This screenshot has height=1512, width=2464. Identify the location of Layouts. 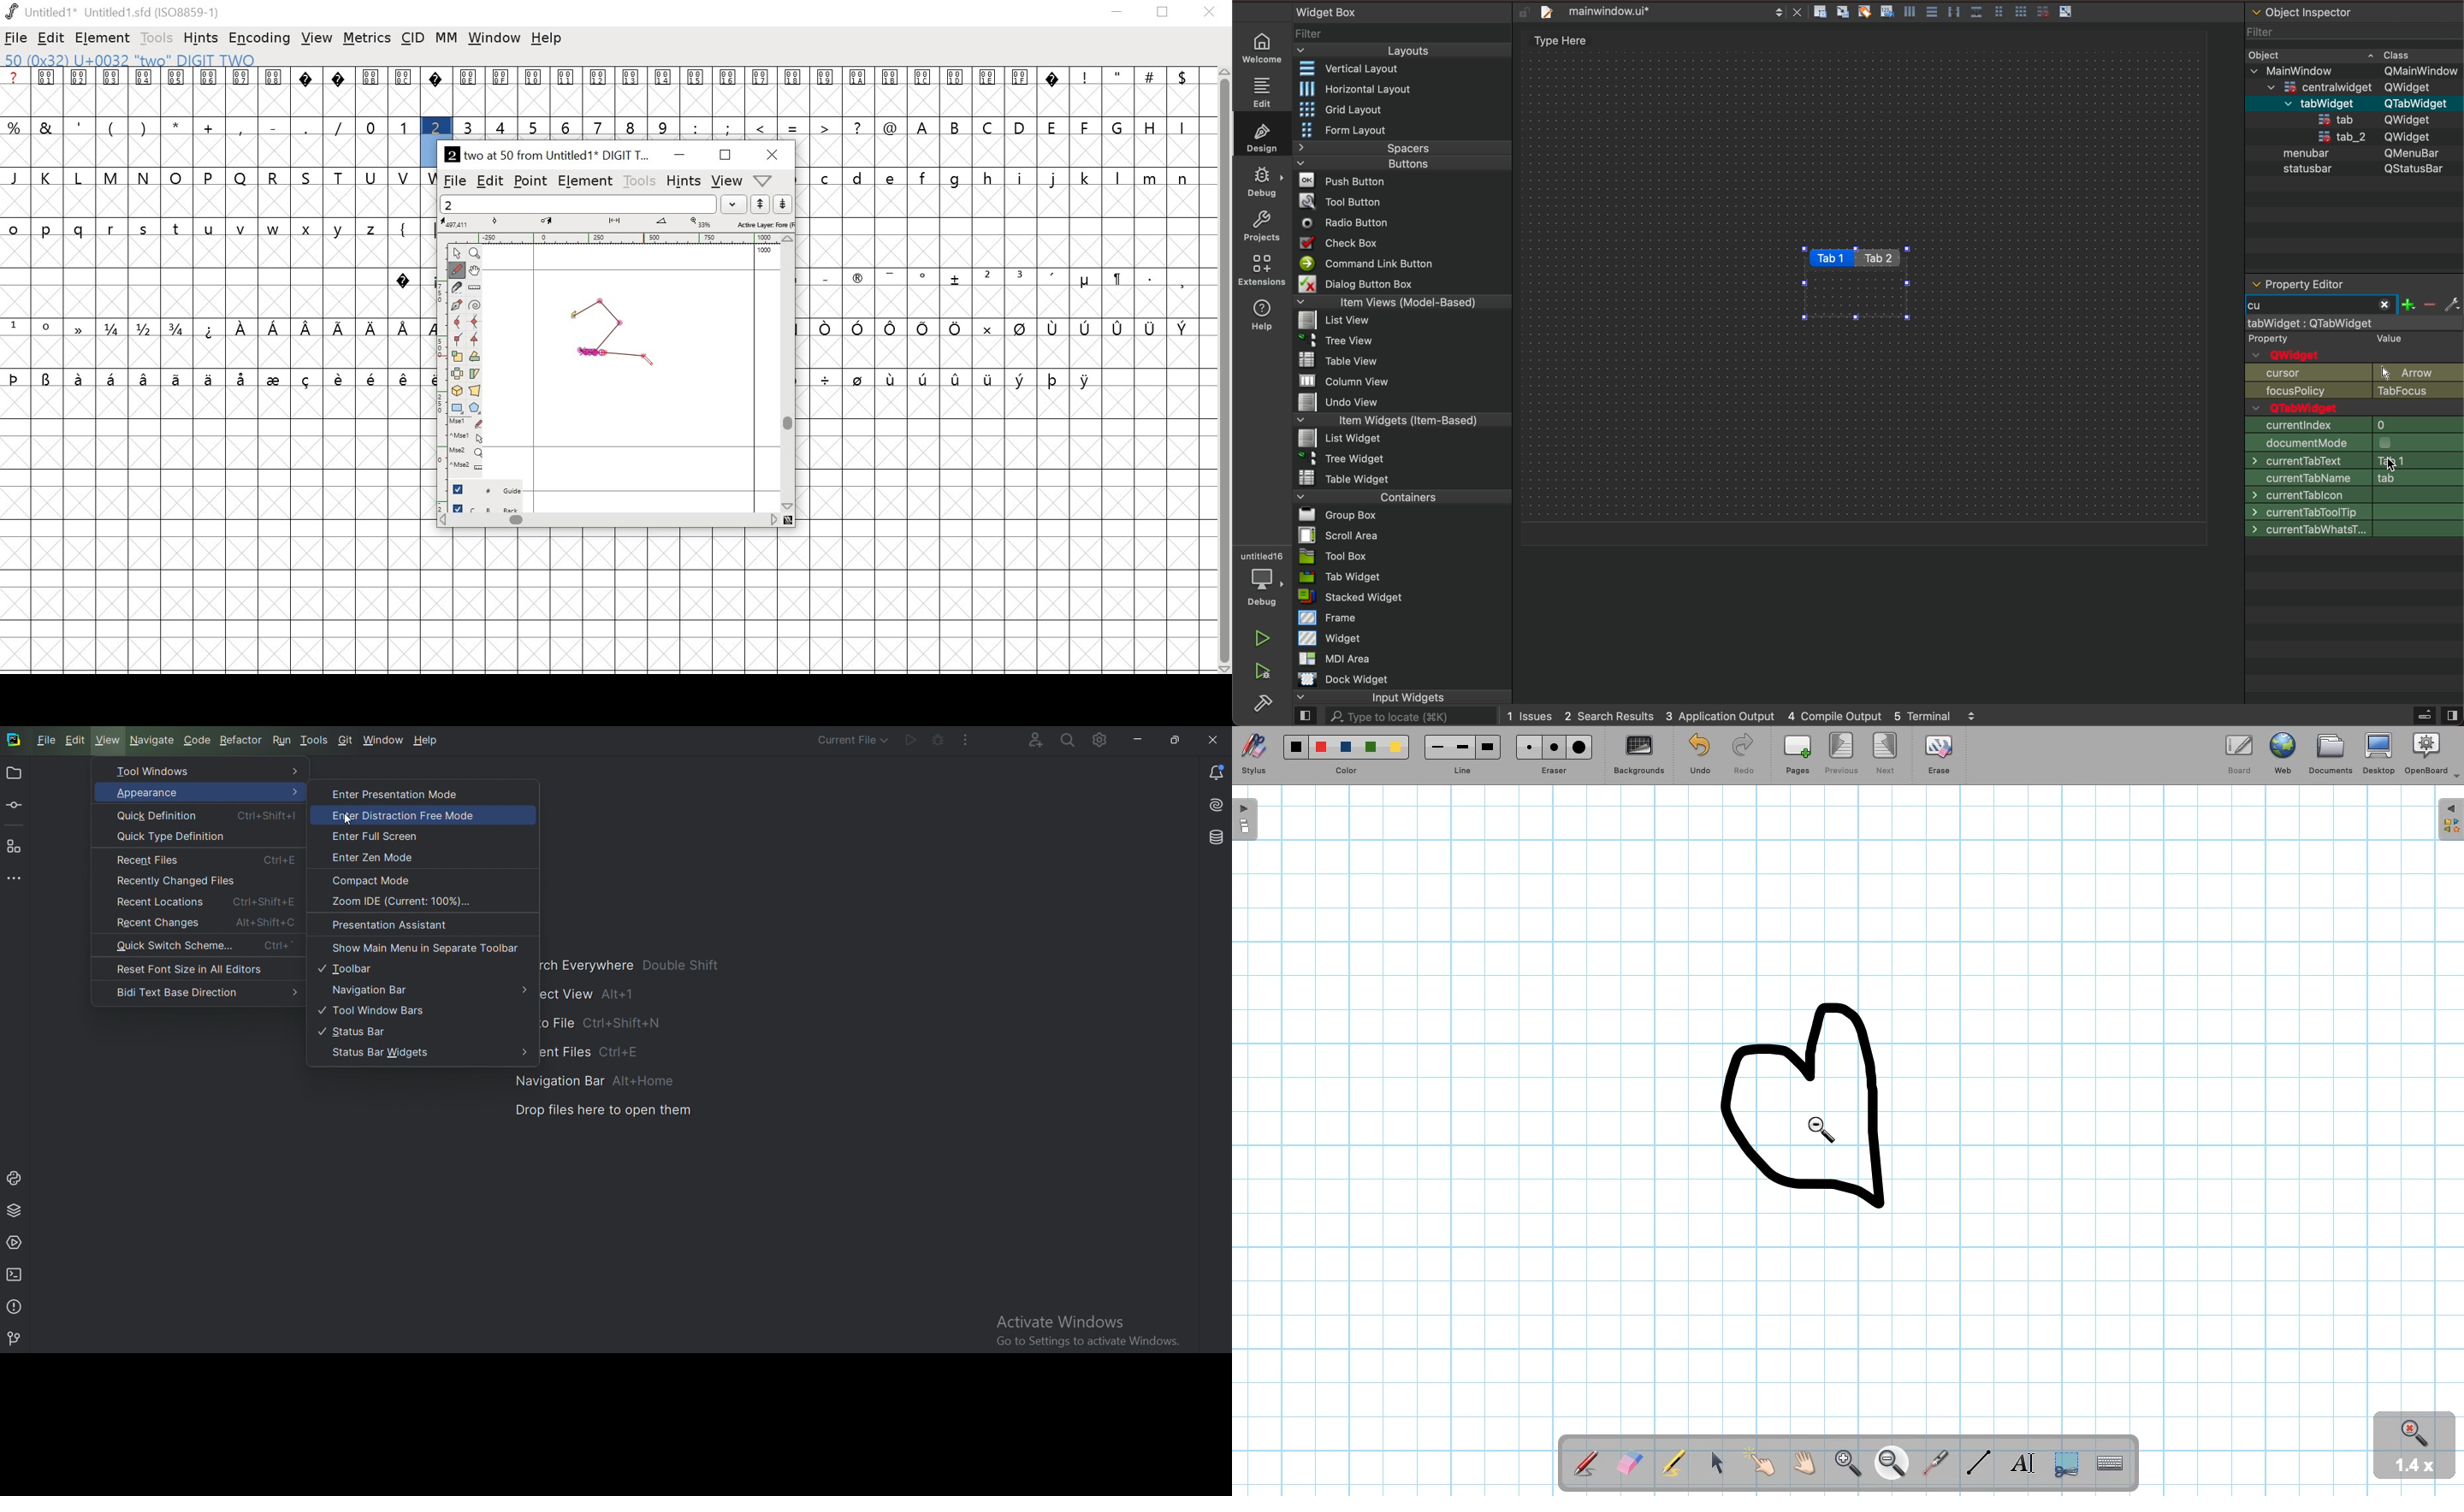
(1403, 50).